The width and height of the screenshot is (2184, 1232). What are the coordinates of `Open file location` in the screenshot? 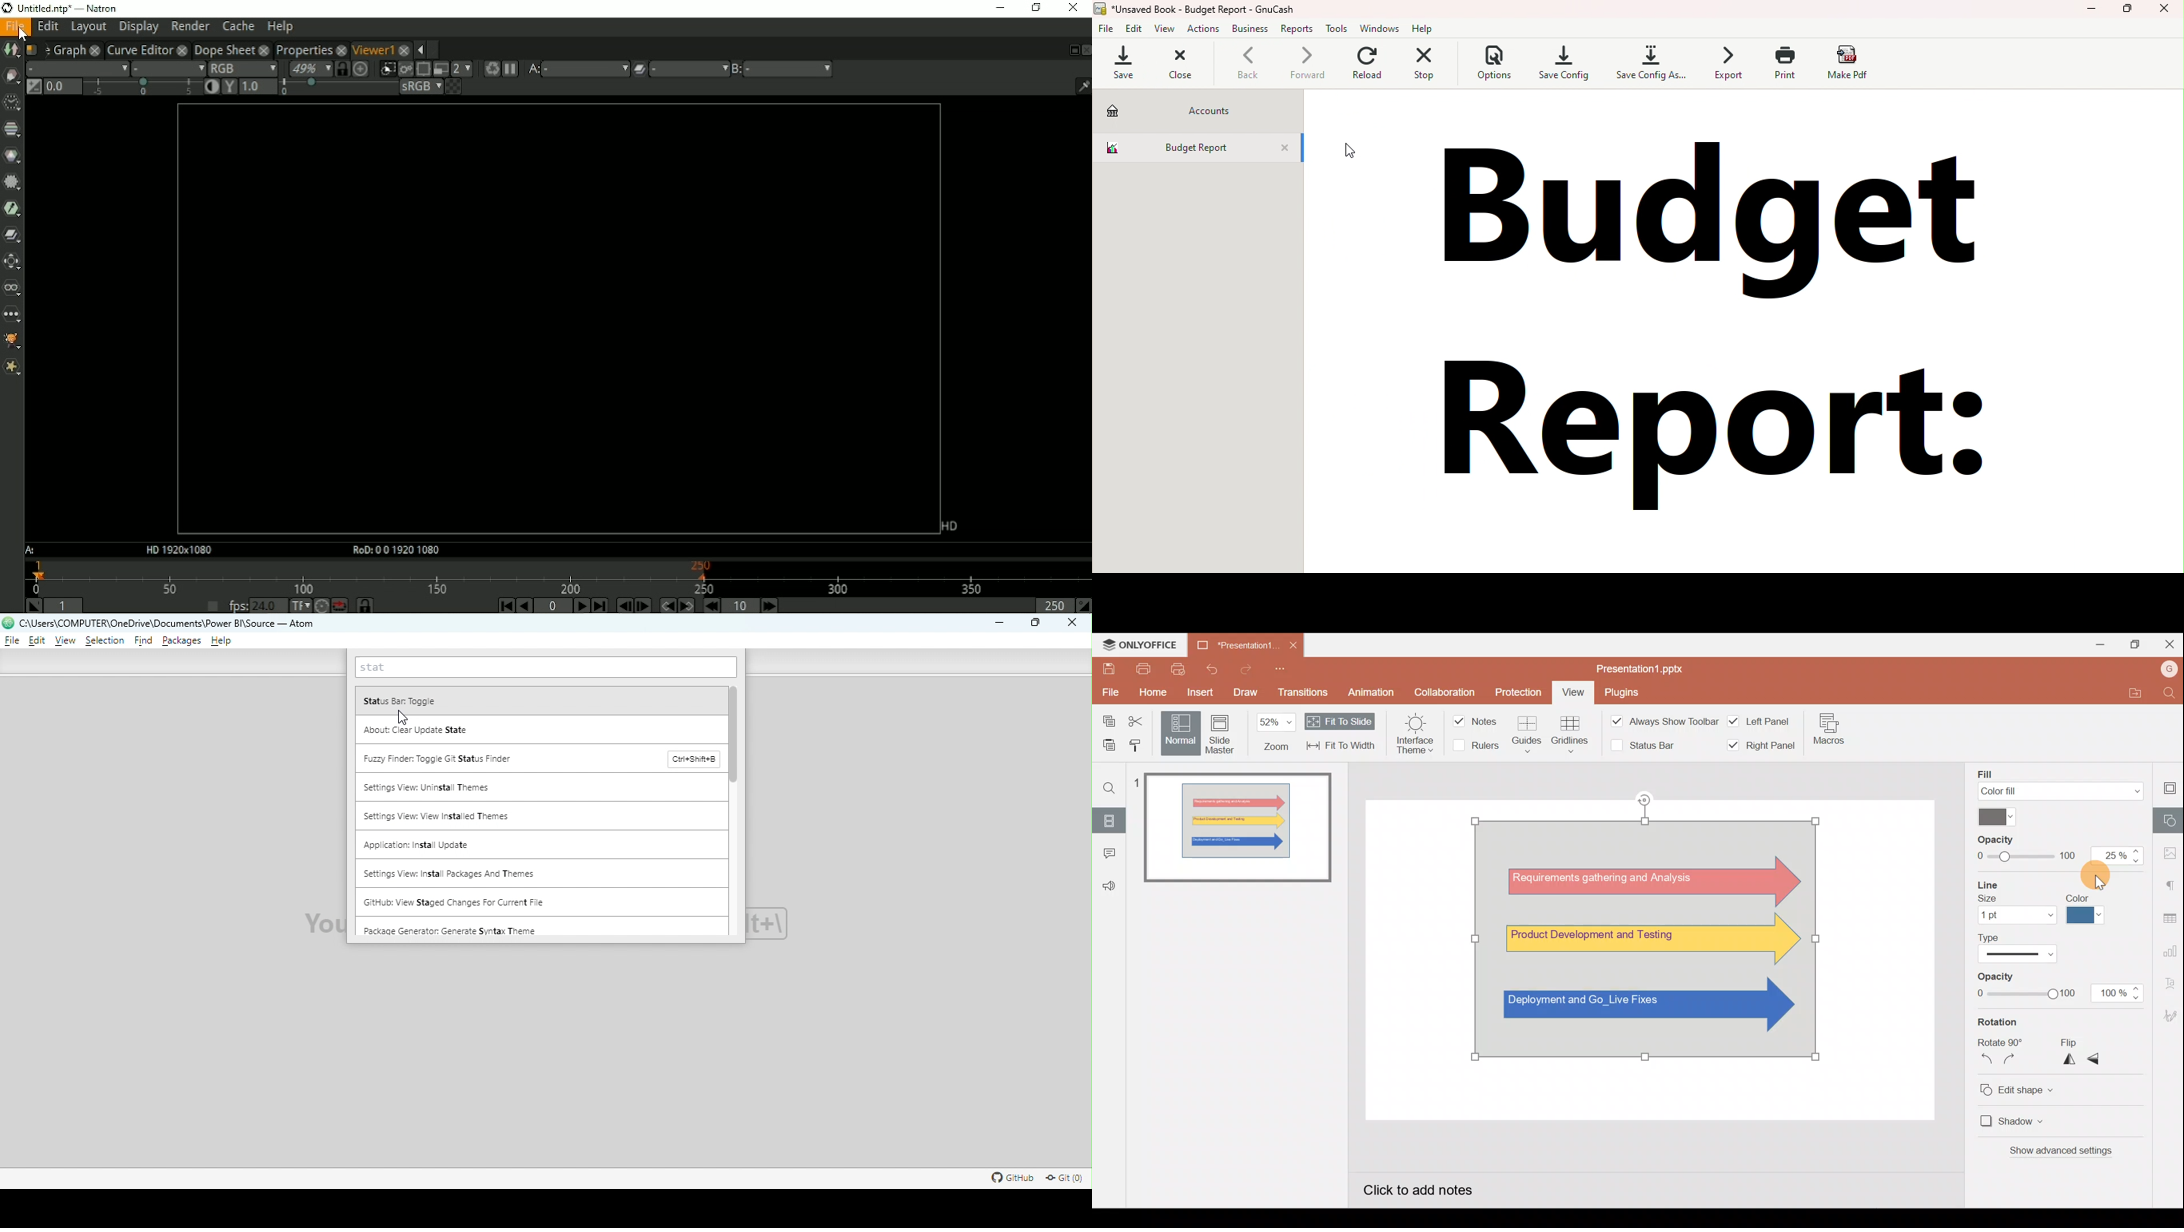 It's located at (2131, 693).